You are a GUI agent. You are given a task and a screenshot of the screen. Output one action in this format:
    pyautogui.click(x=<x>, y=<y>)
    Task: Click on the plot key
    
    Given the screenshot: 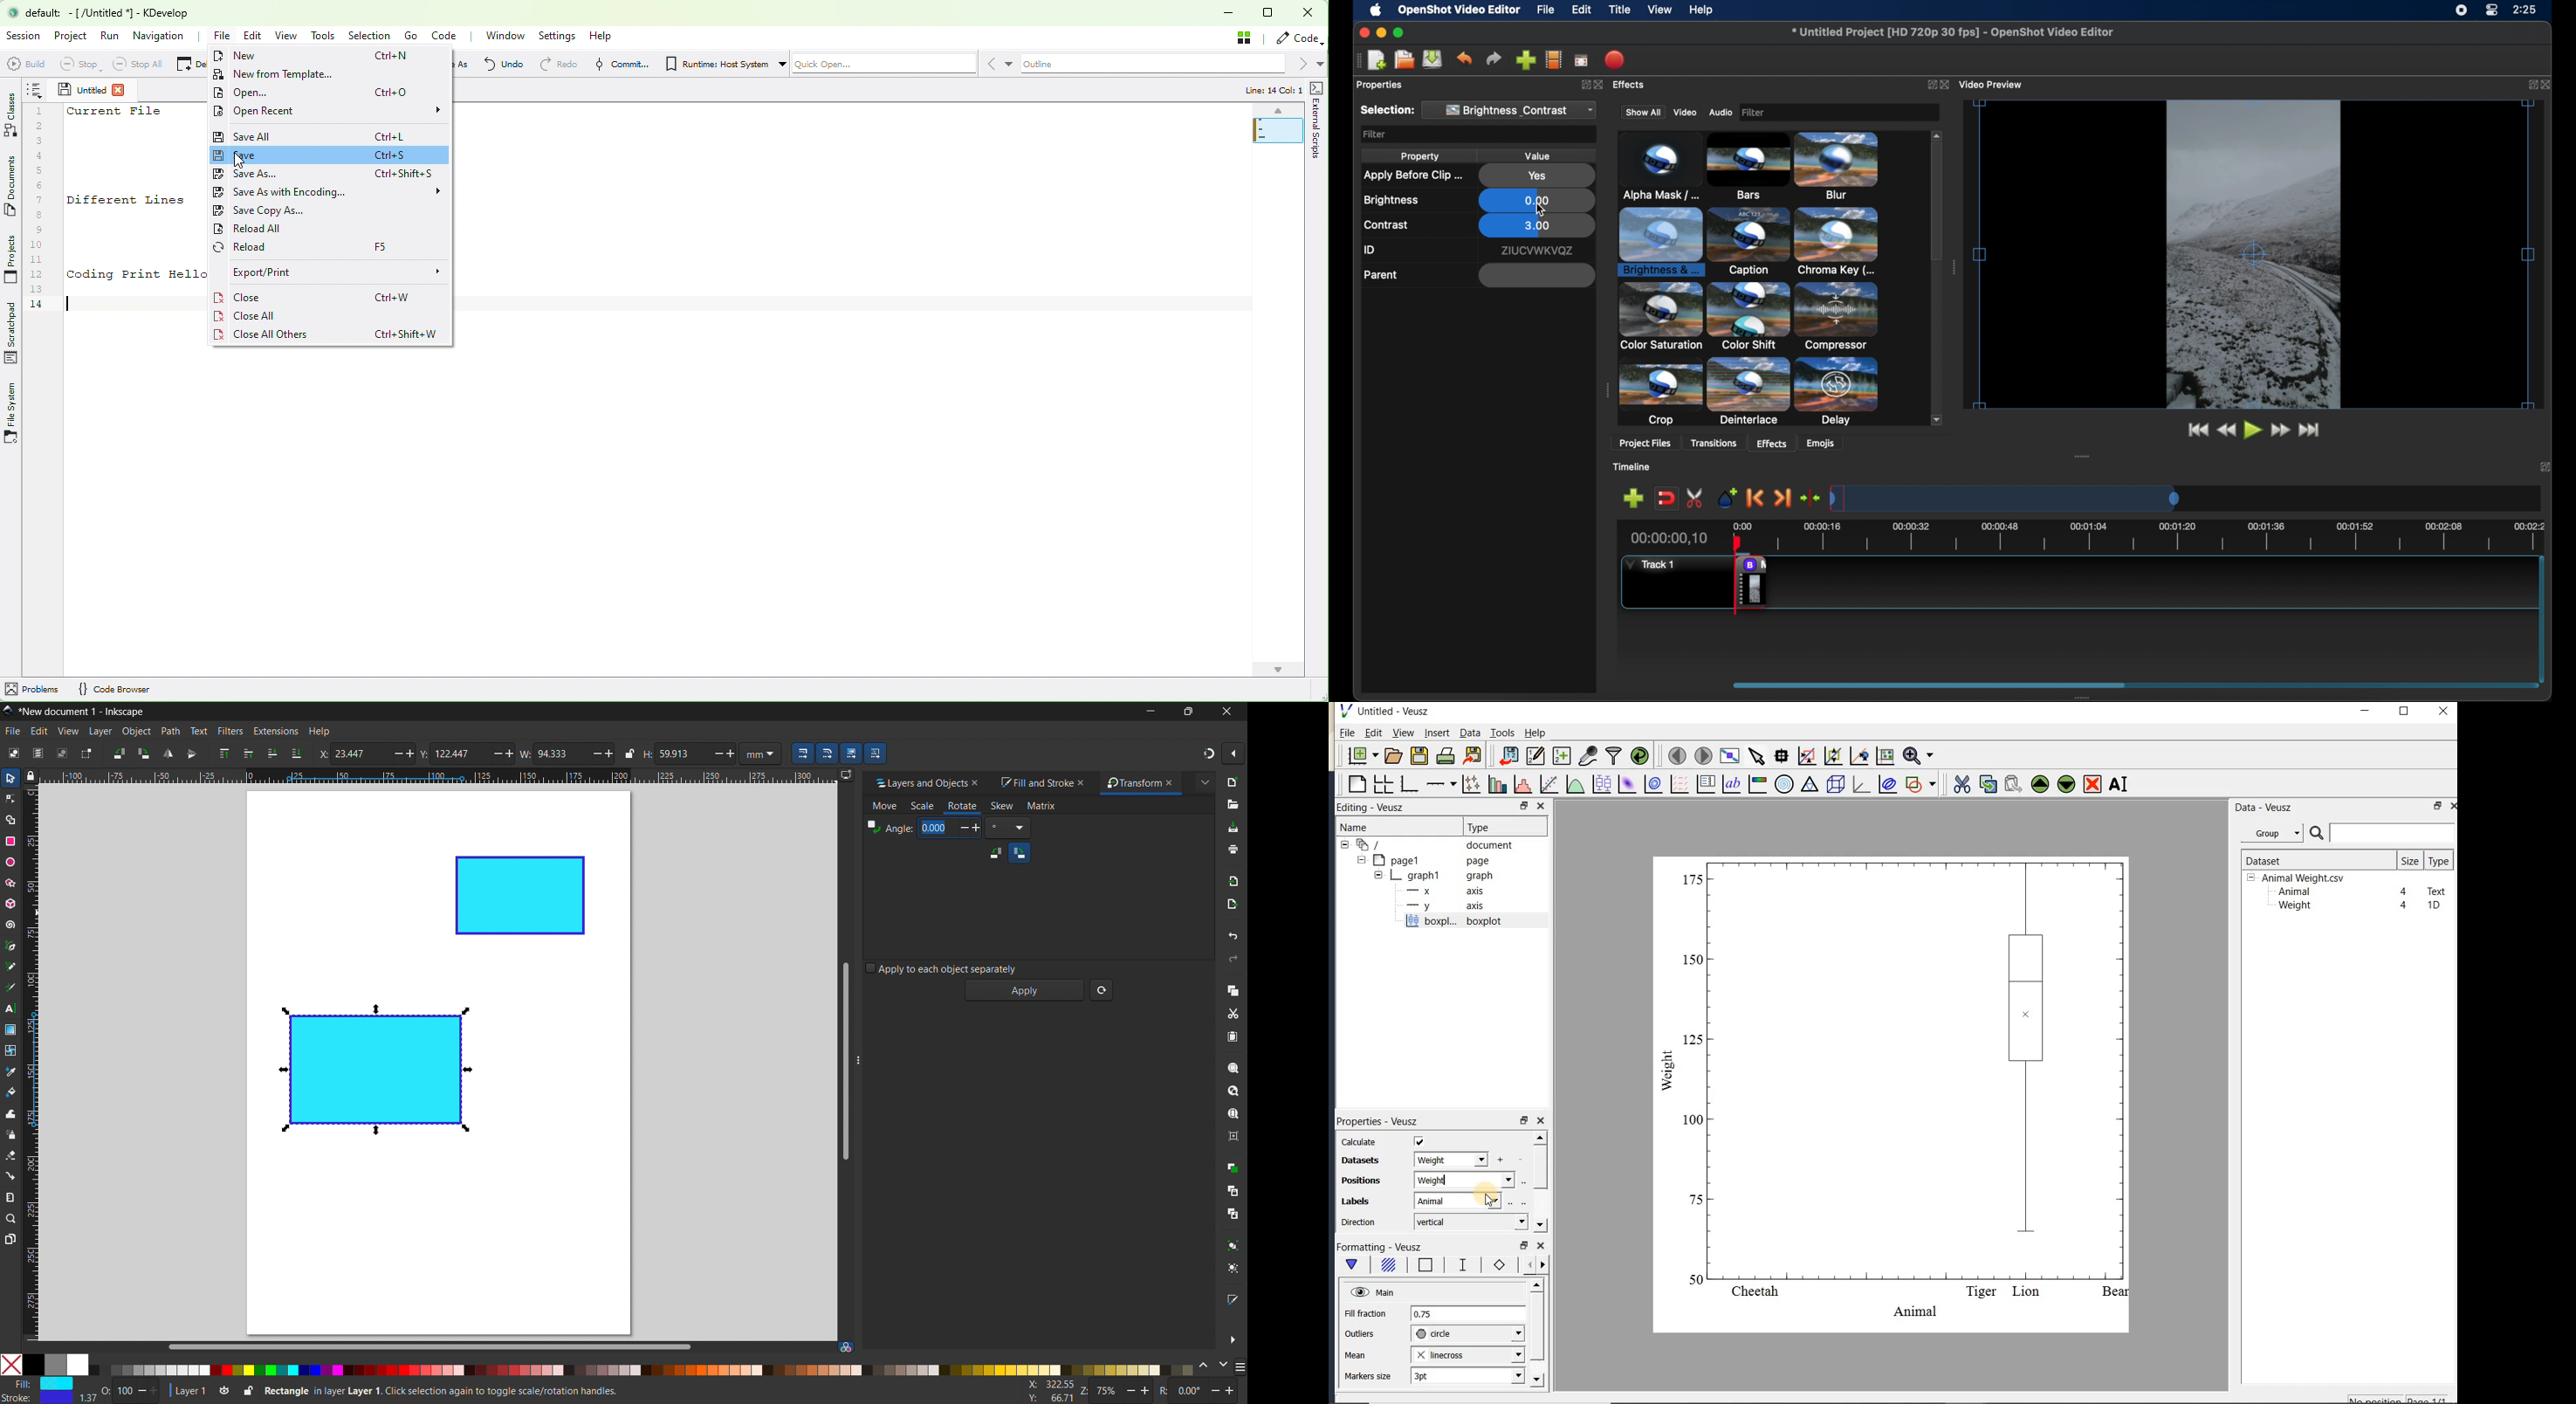 What is the action you would take?
    pyautogui.click(x=1704, y=784)
    